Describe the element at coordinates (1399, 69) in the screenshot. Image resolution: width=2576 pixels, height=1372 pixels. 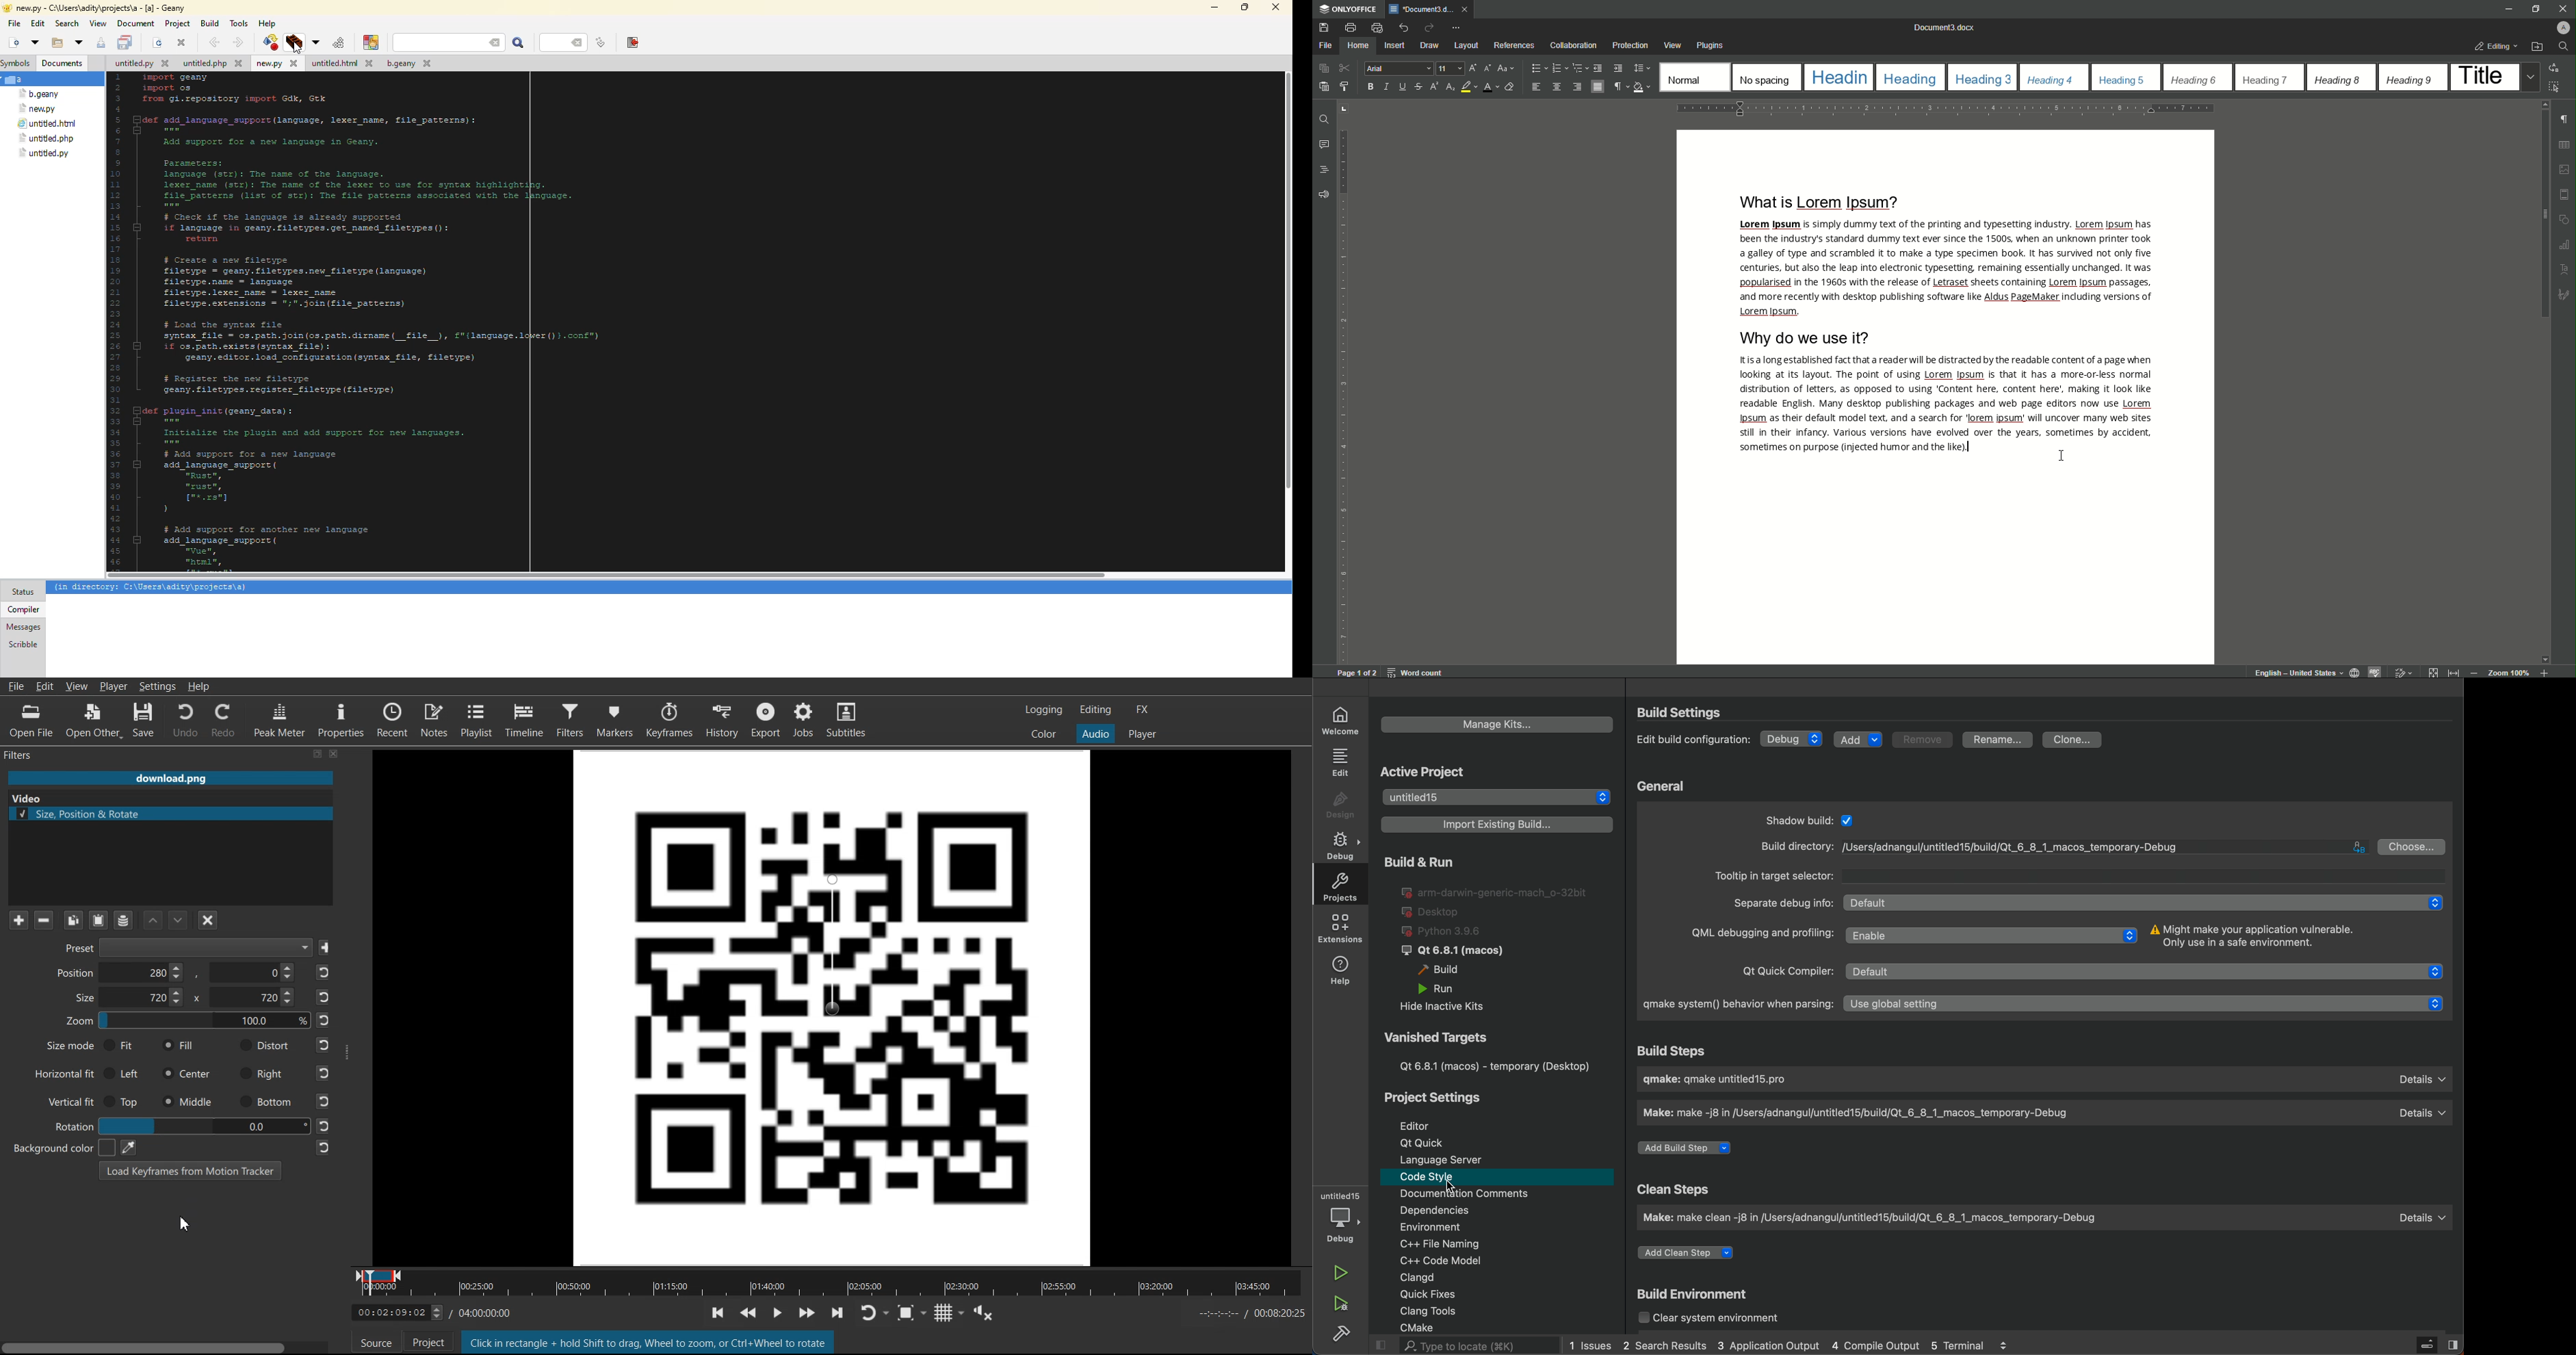
I see `Arial` at that location.